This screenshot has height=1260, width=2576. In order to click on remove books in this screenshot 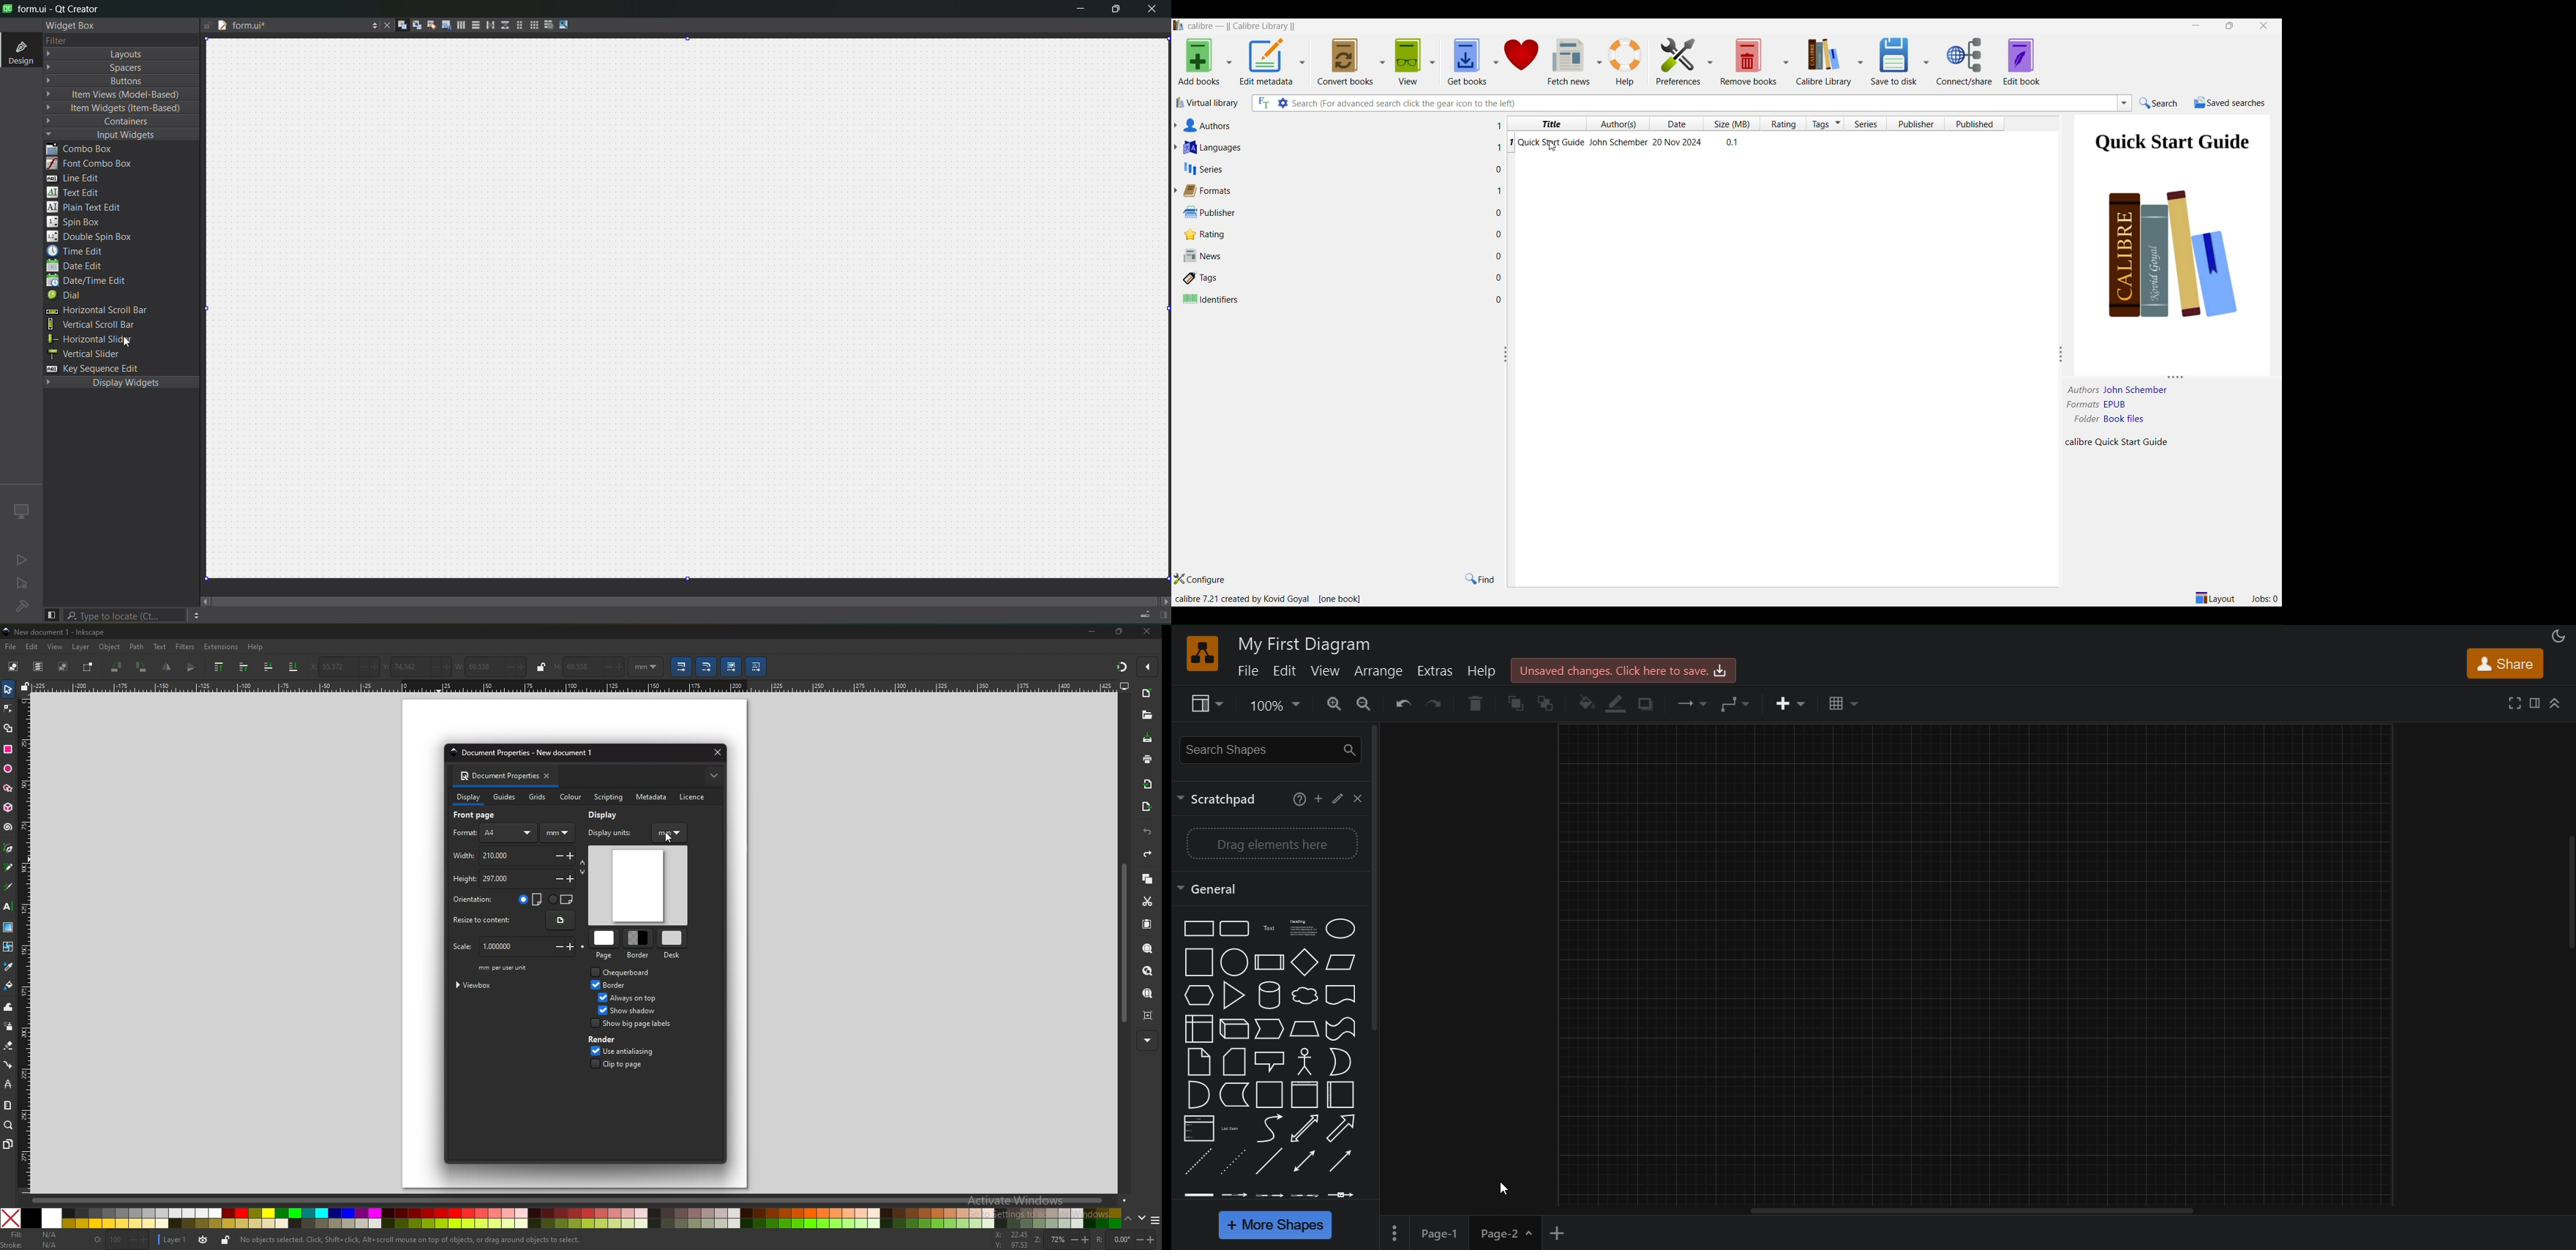, I will do `click(1747, 62)`.